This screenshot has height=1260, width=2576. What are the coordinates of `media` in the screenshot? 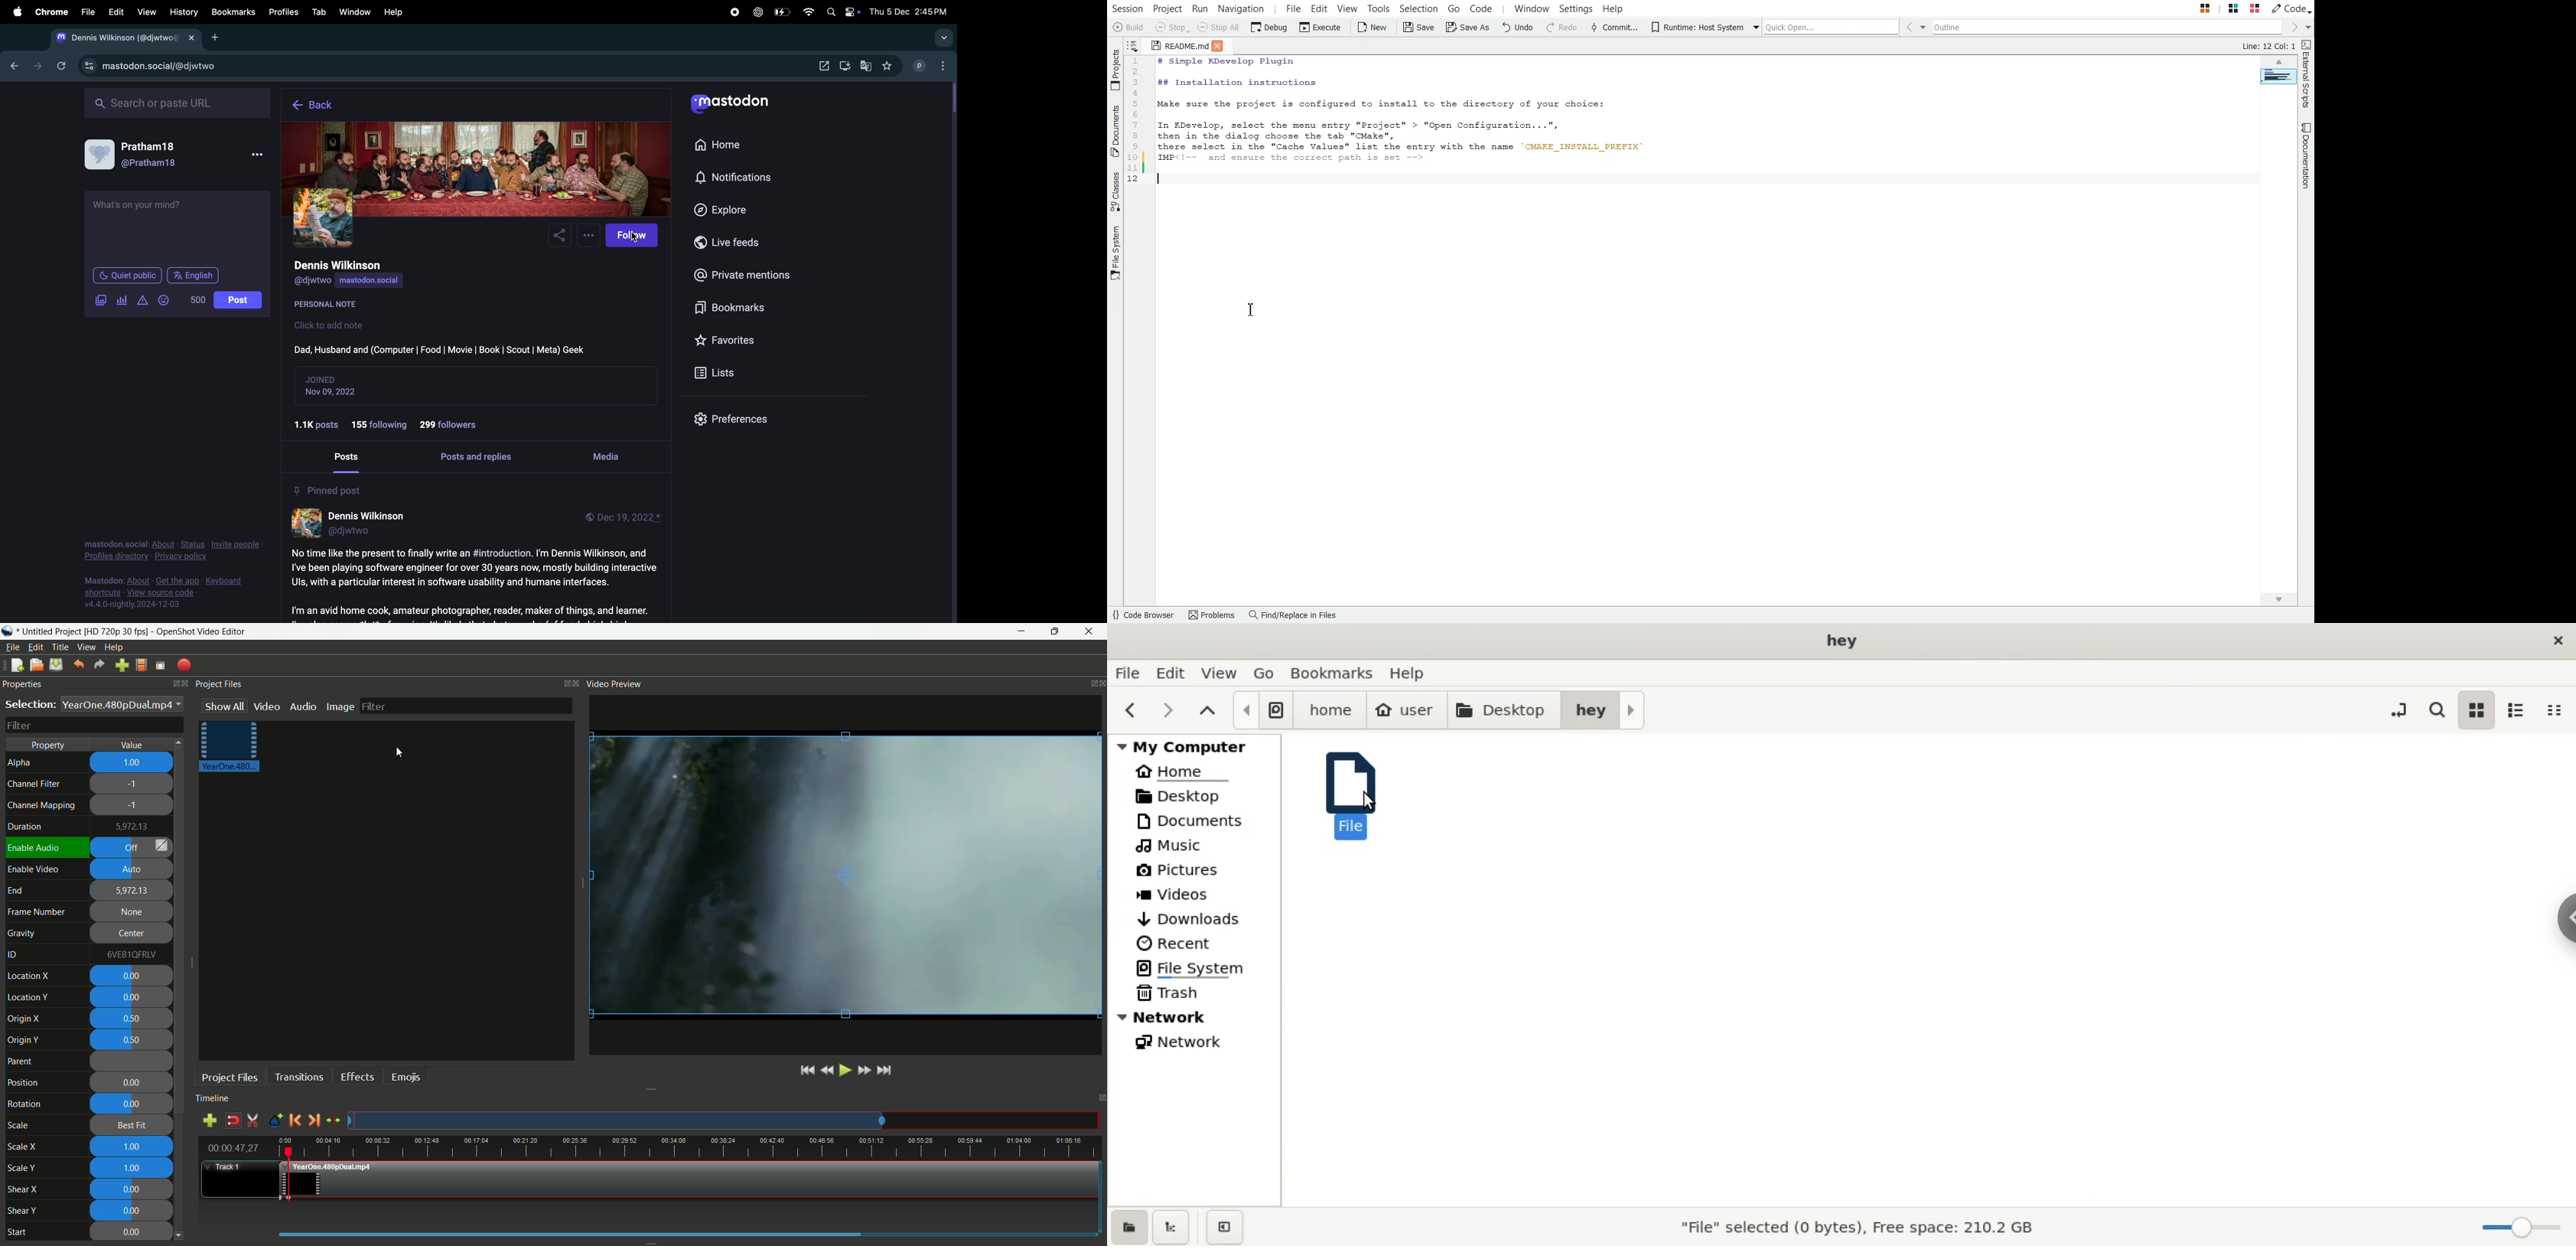 It's located at (609, 455).